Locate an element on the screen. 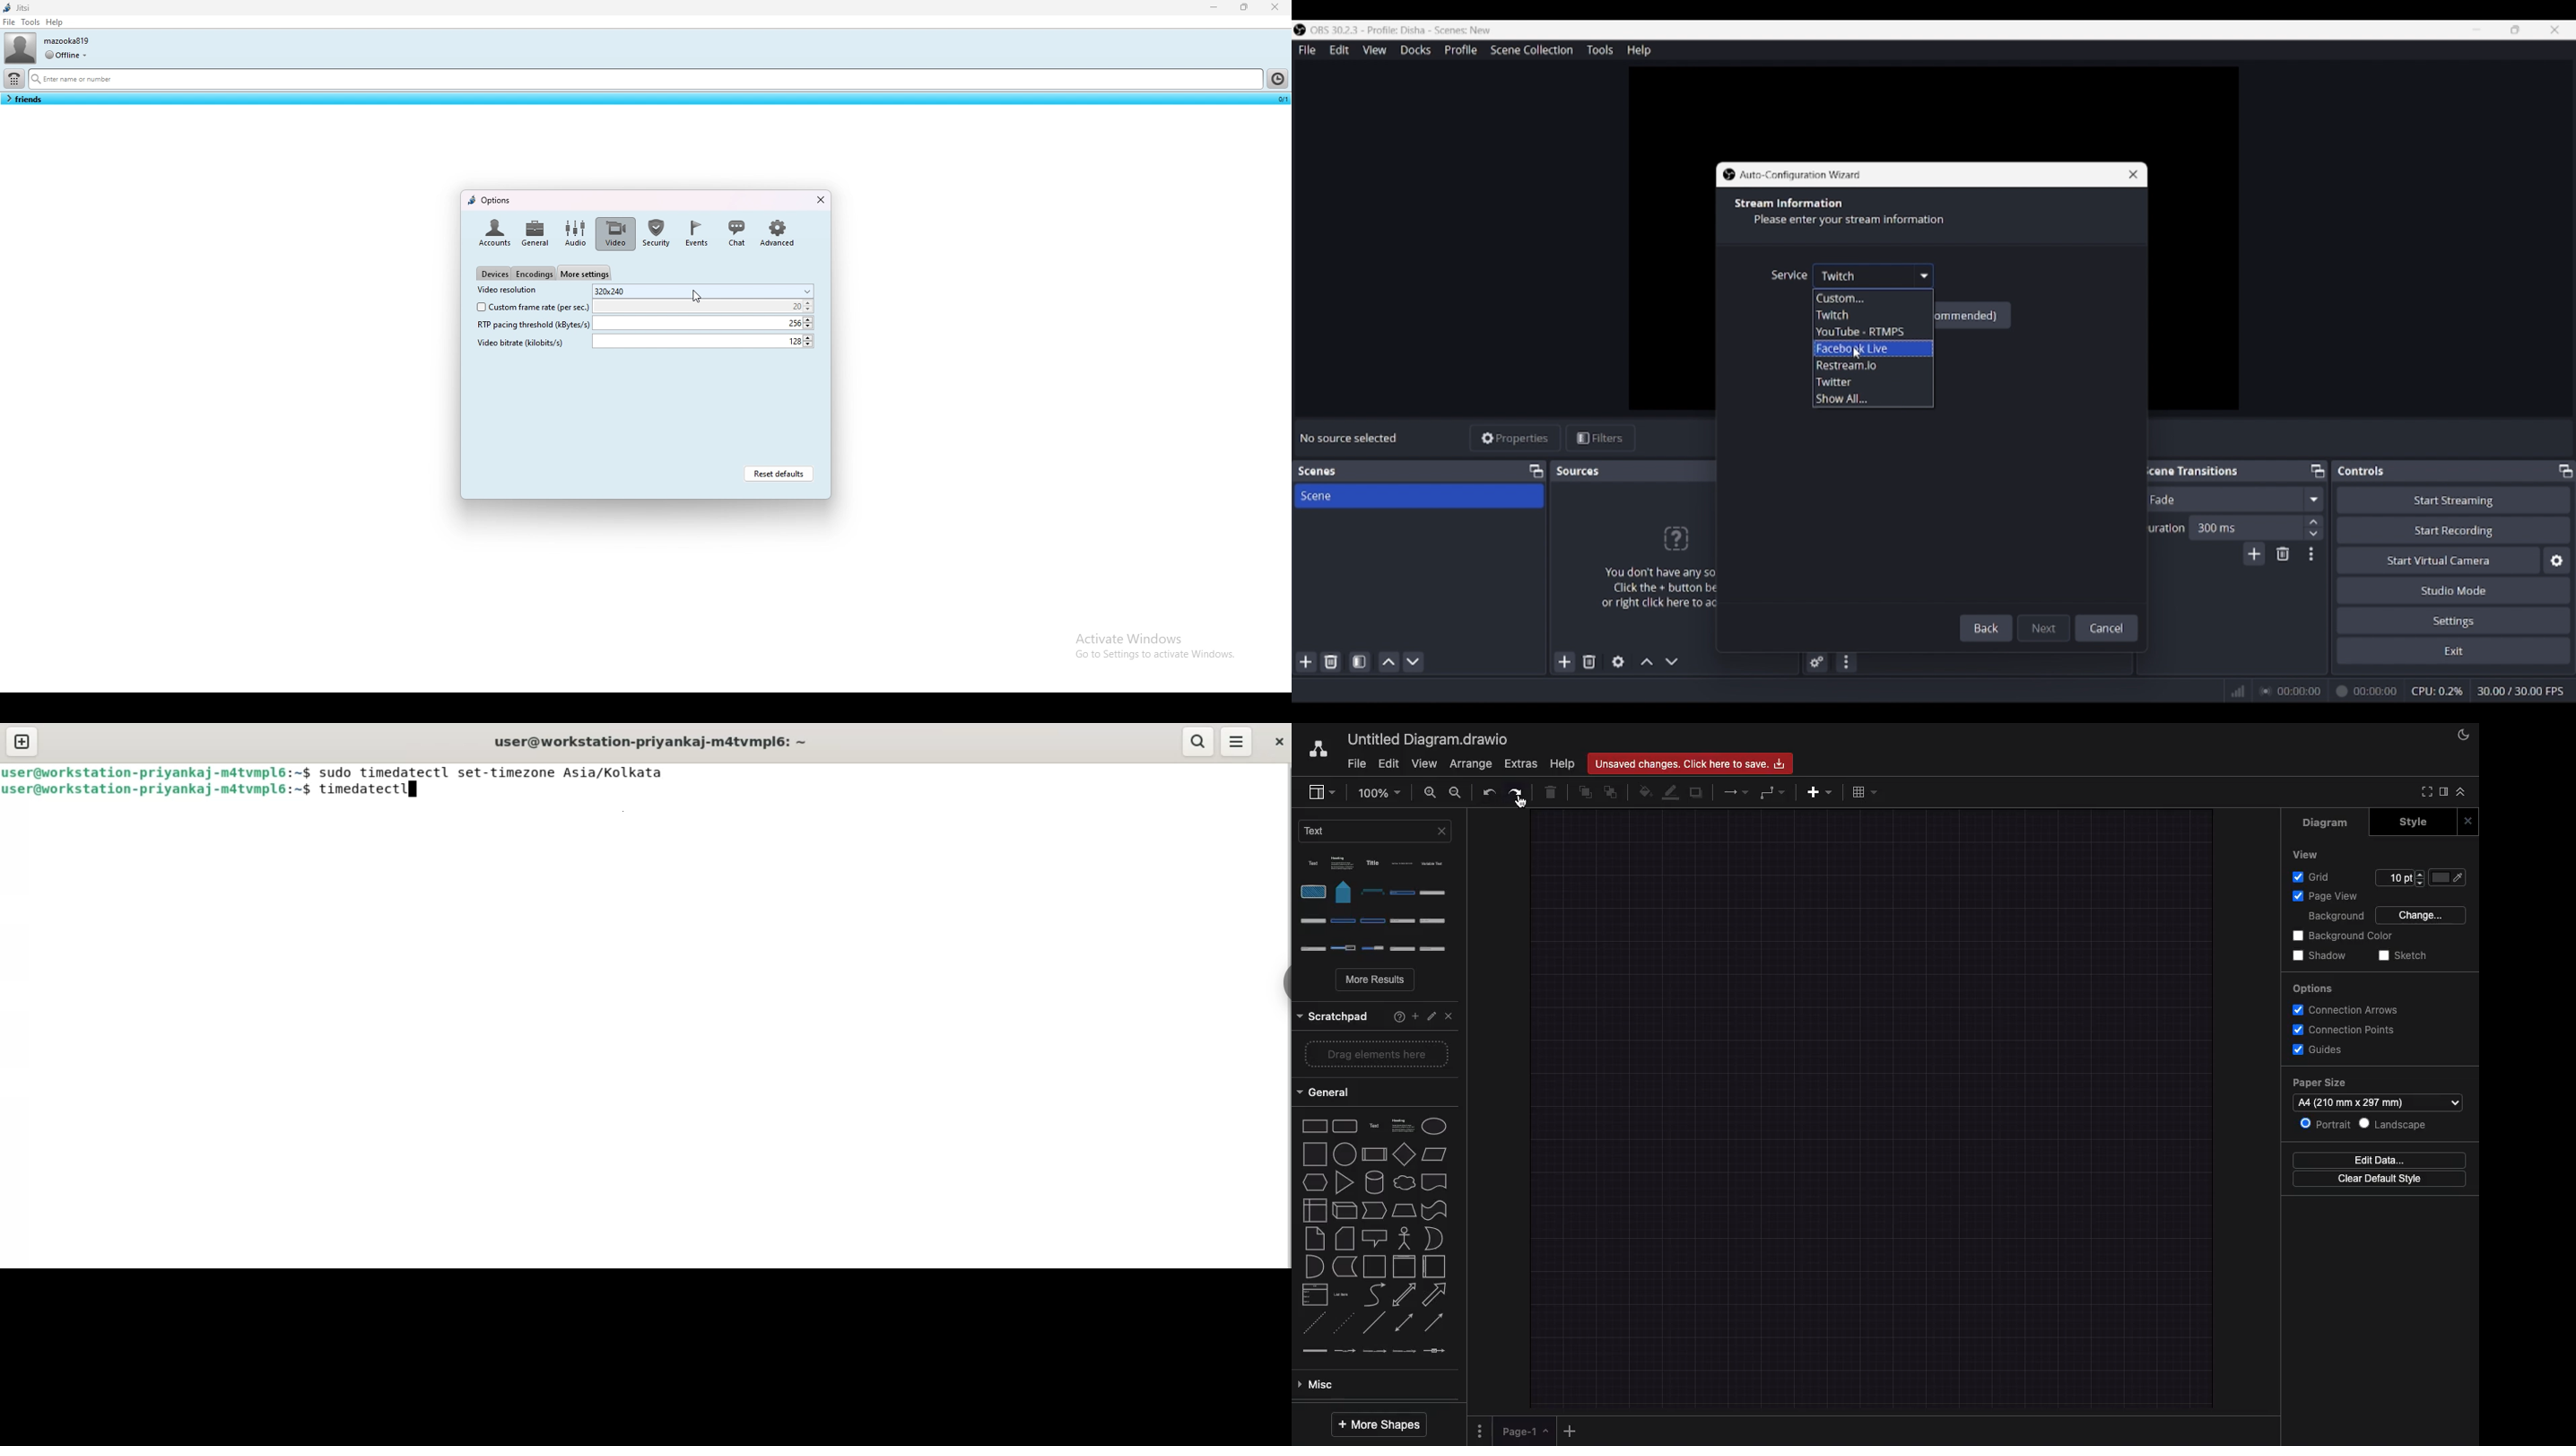 The image size is (2576, 1456). General is located at coordinates (1330, 1093).